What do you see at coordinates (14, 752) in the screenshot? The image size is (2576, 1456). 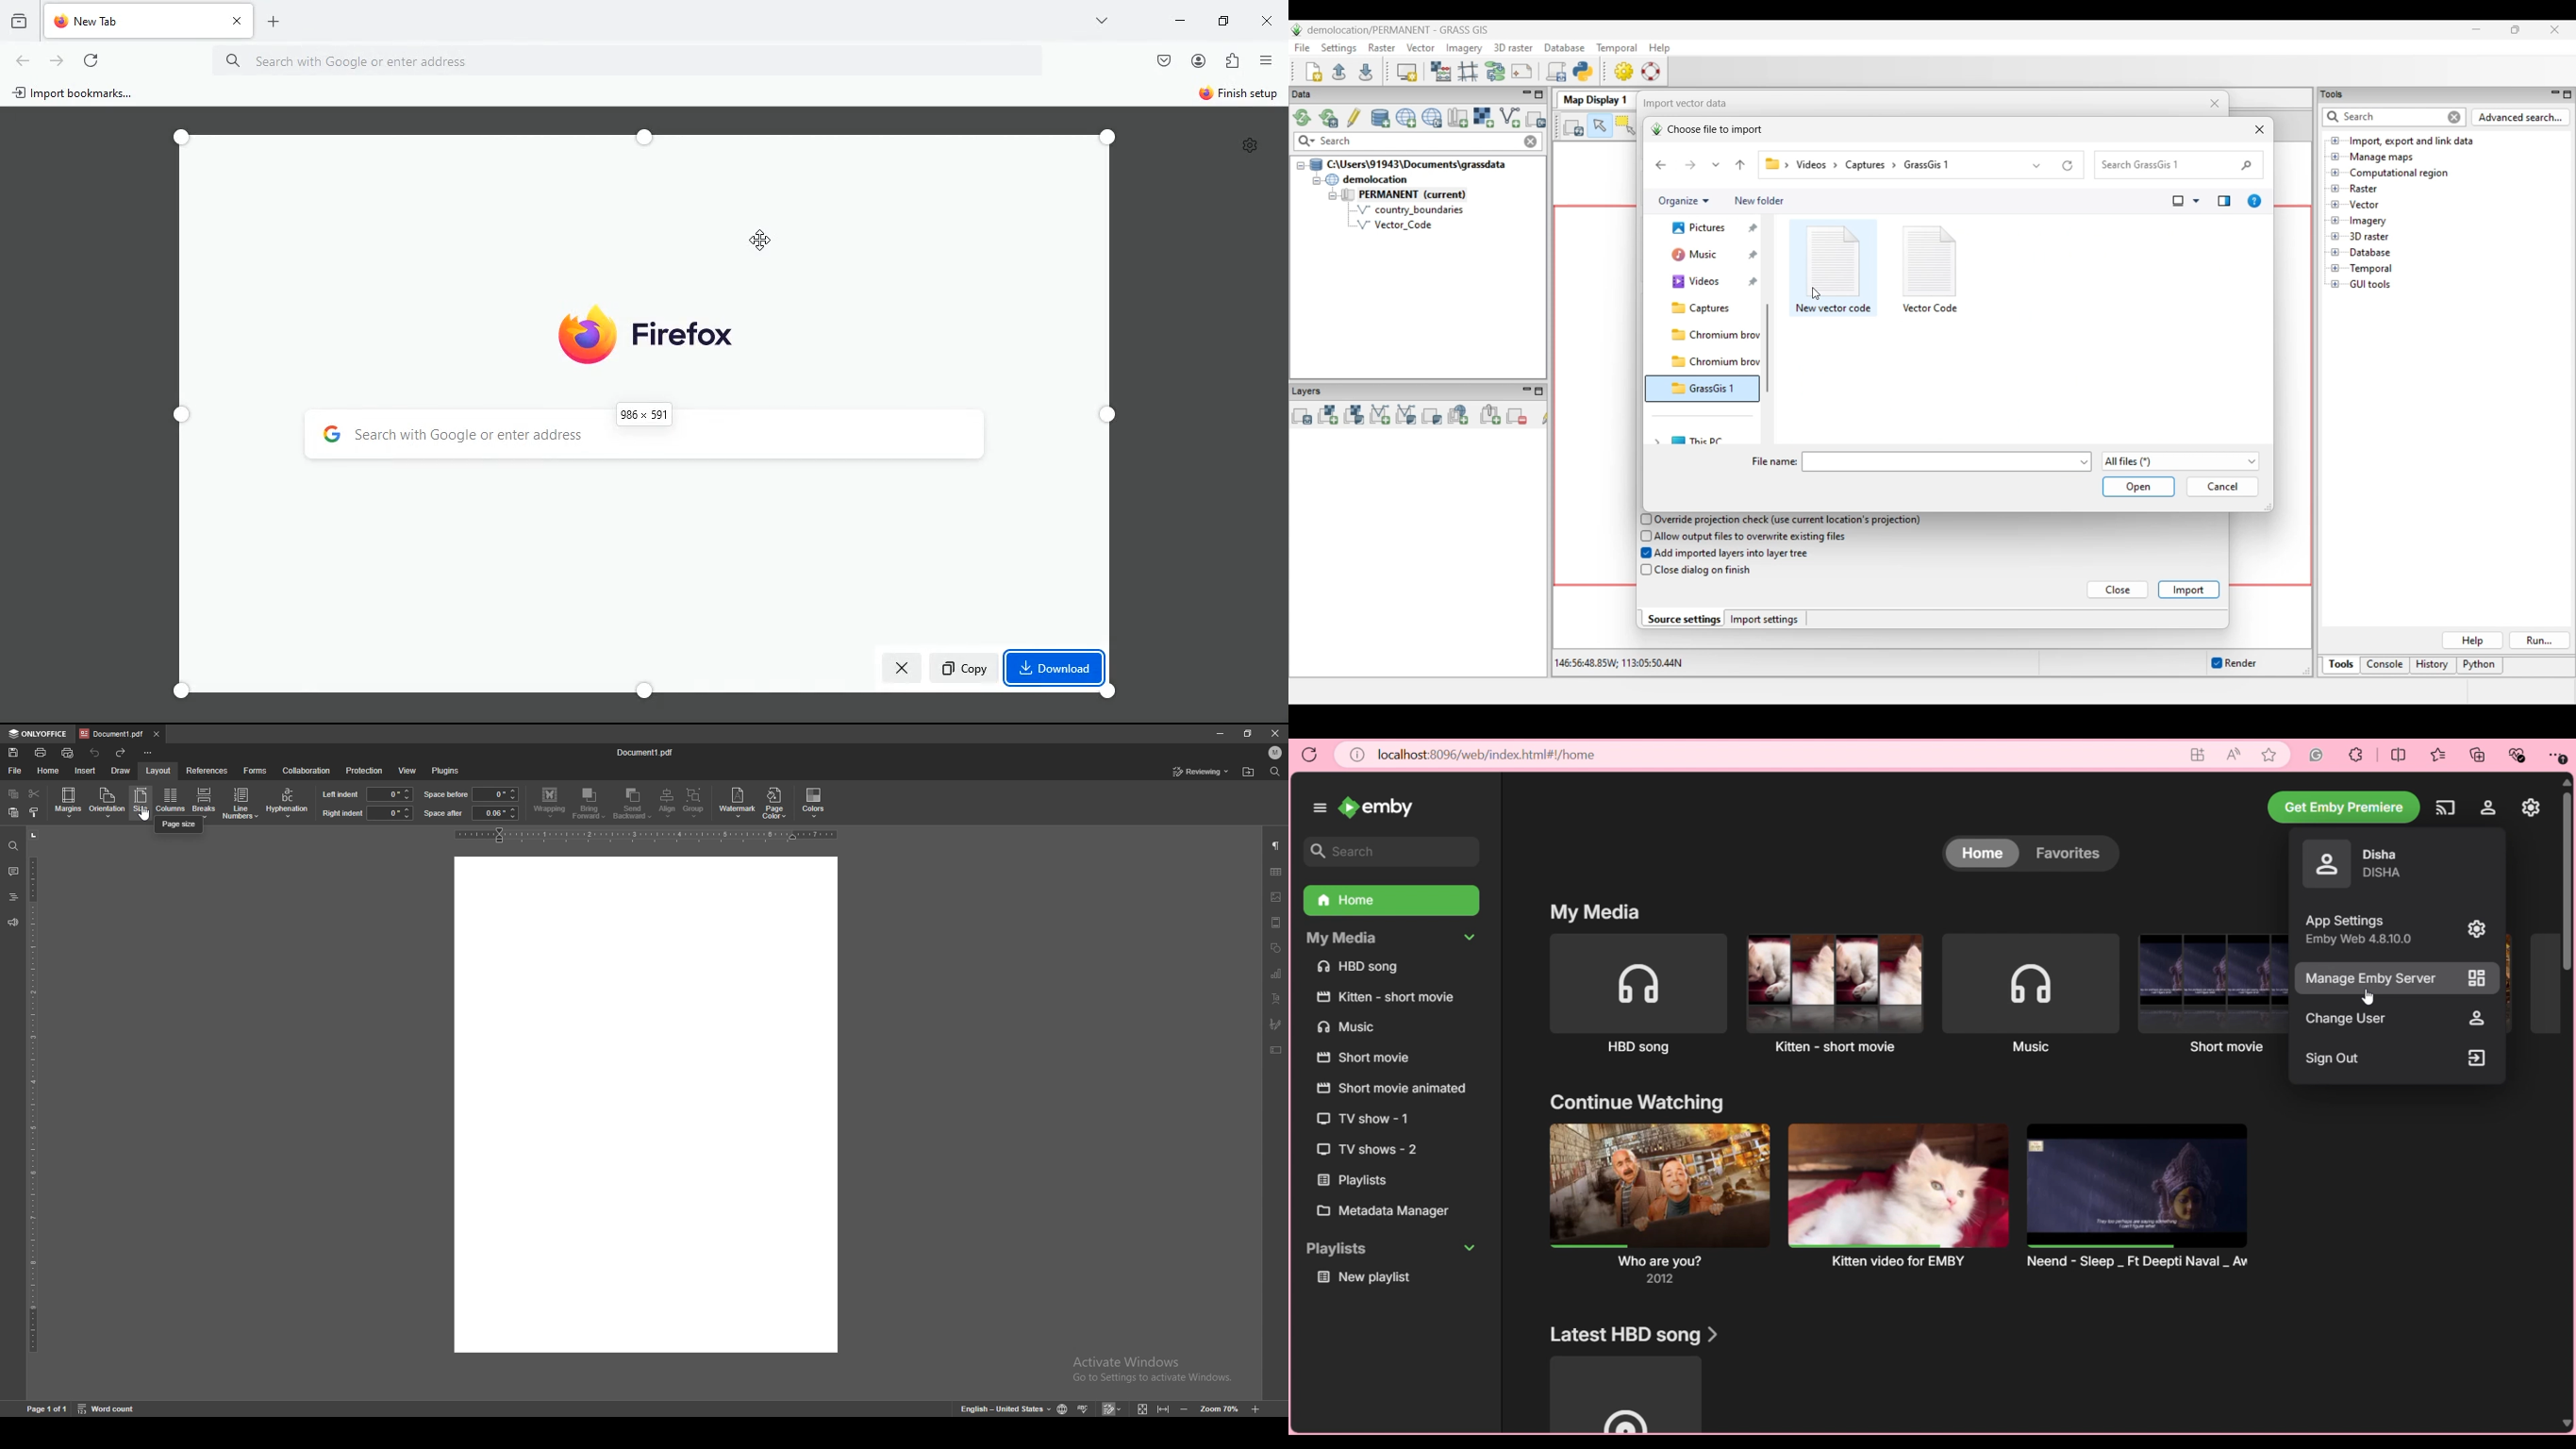 I see `save` at bounding box center [14, 752].